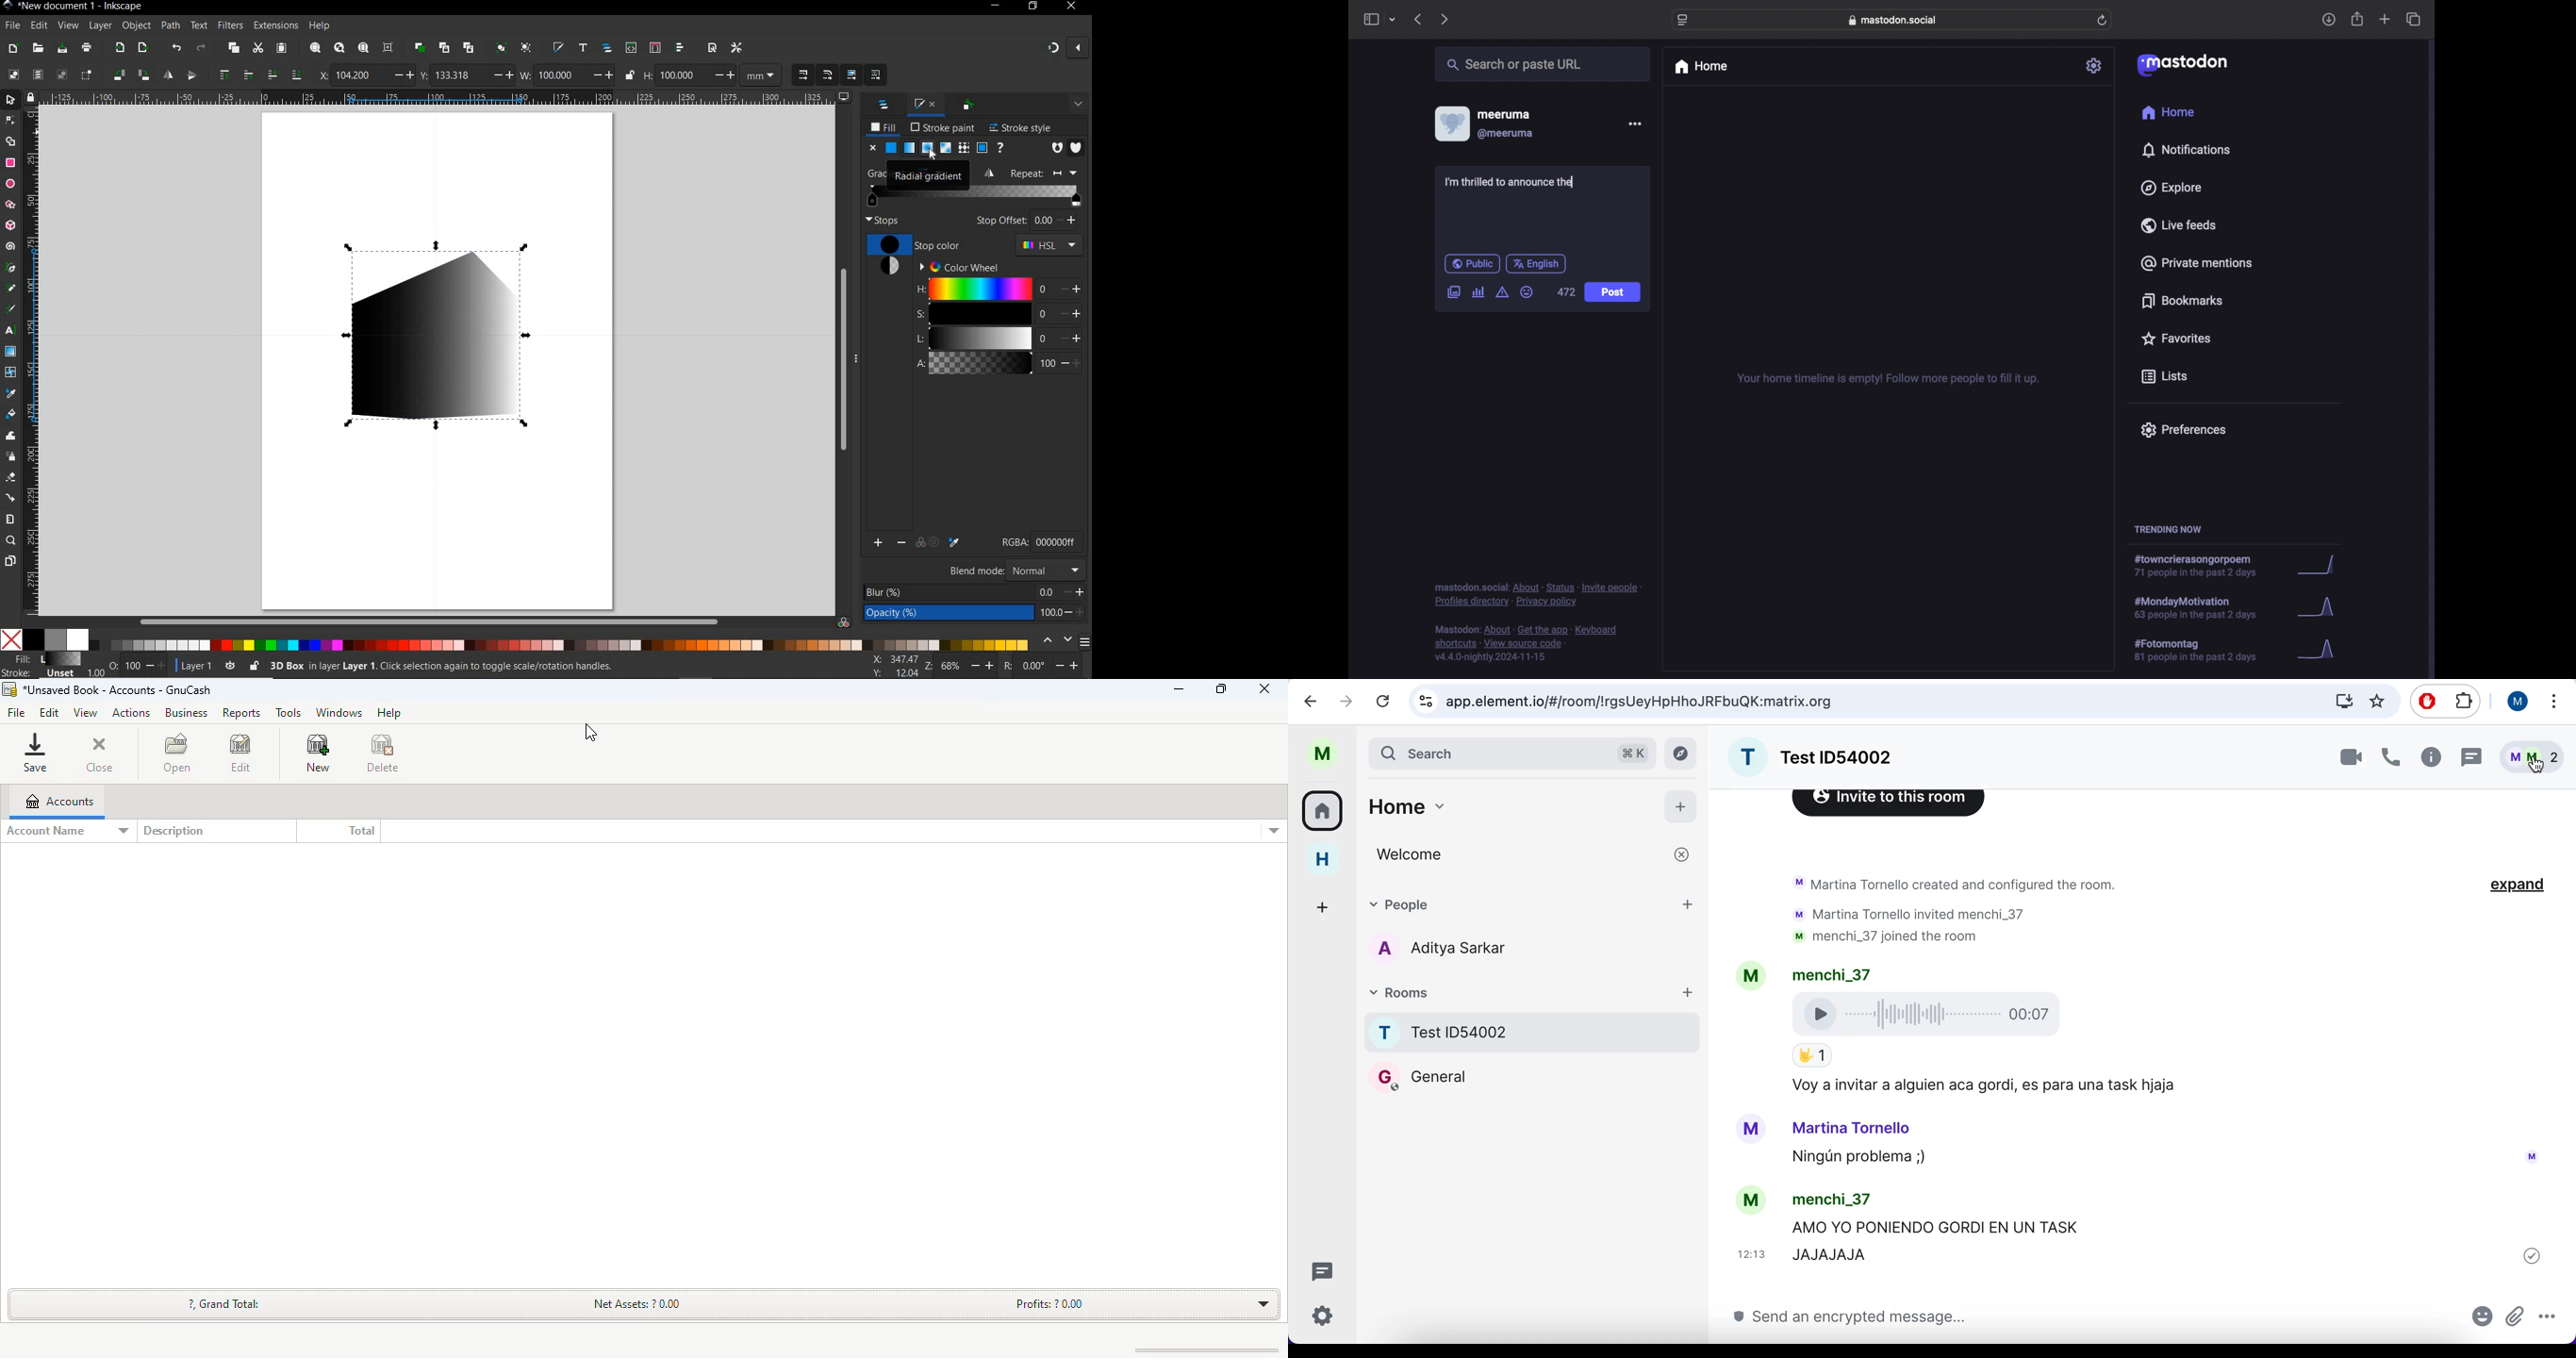 The height and width of the screenshot is (1372, 2576). Describe the element at coordinates (171, 26) in the screenshot. I see `PATH` at that location.